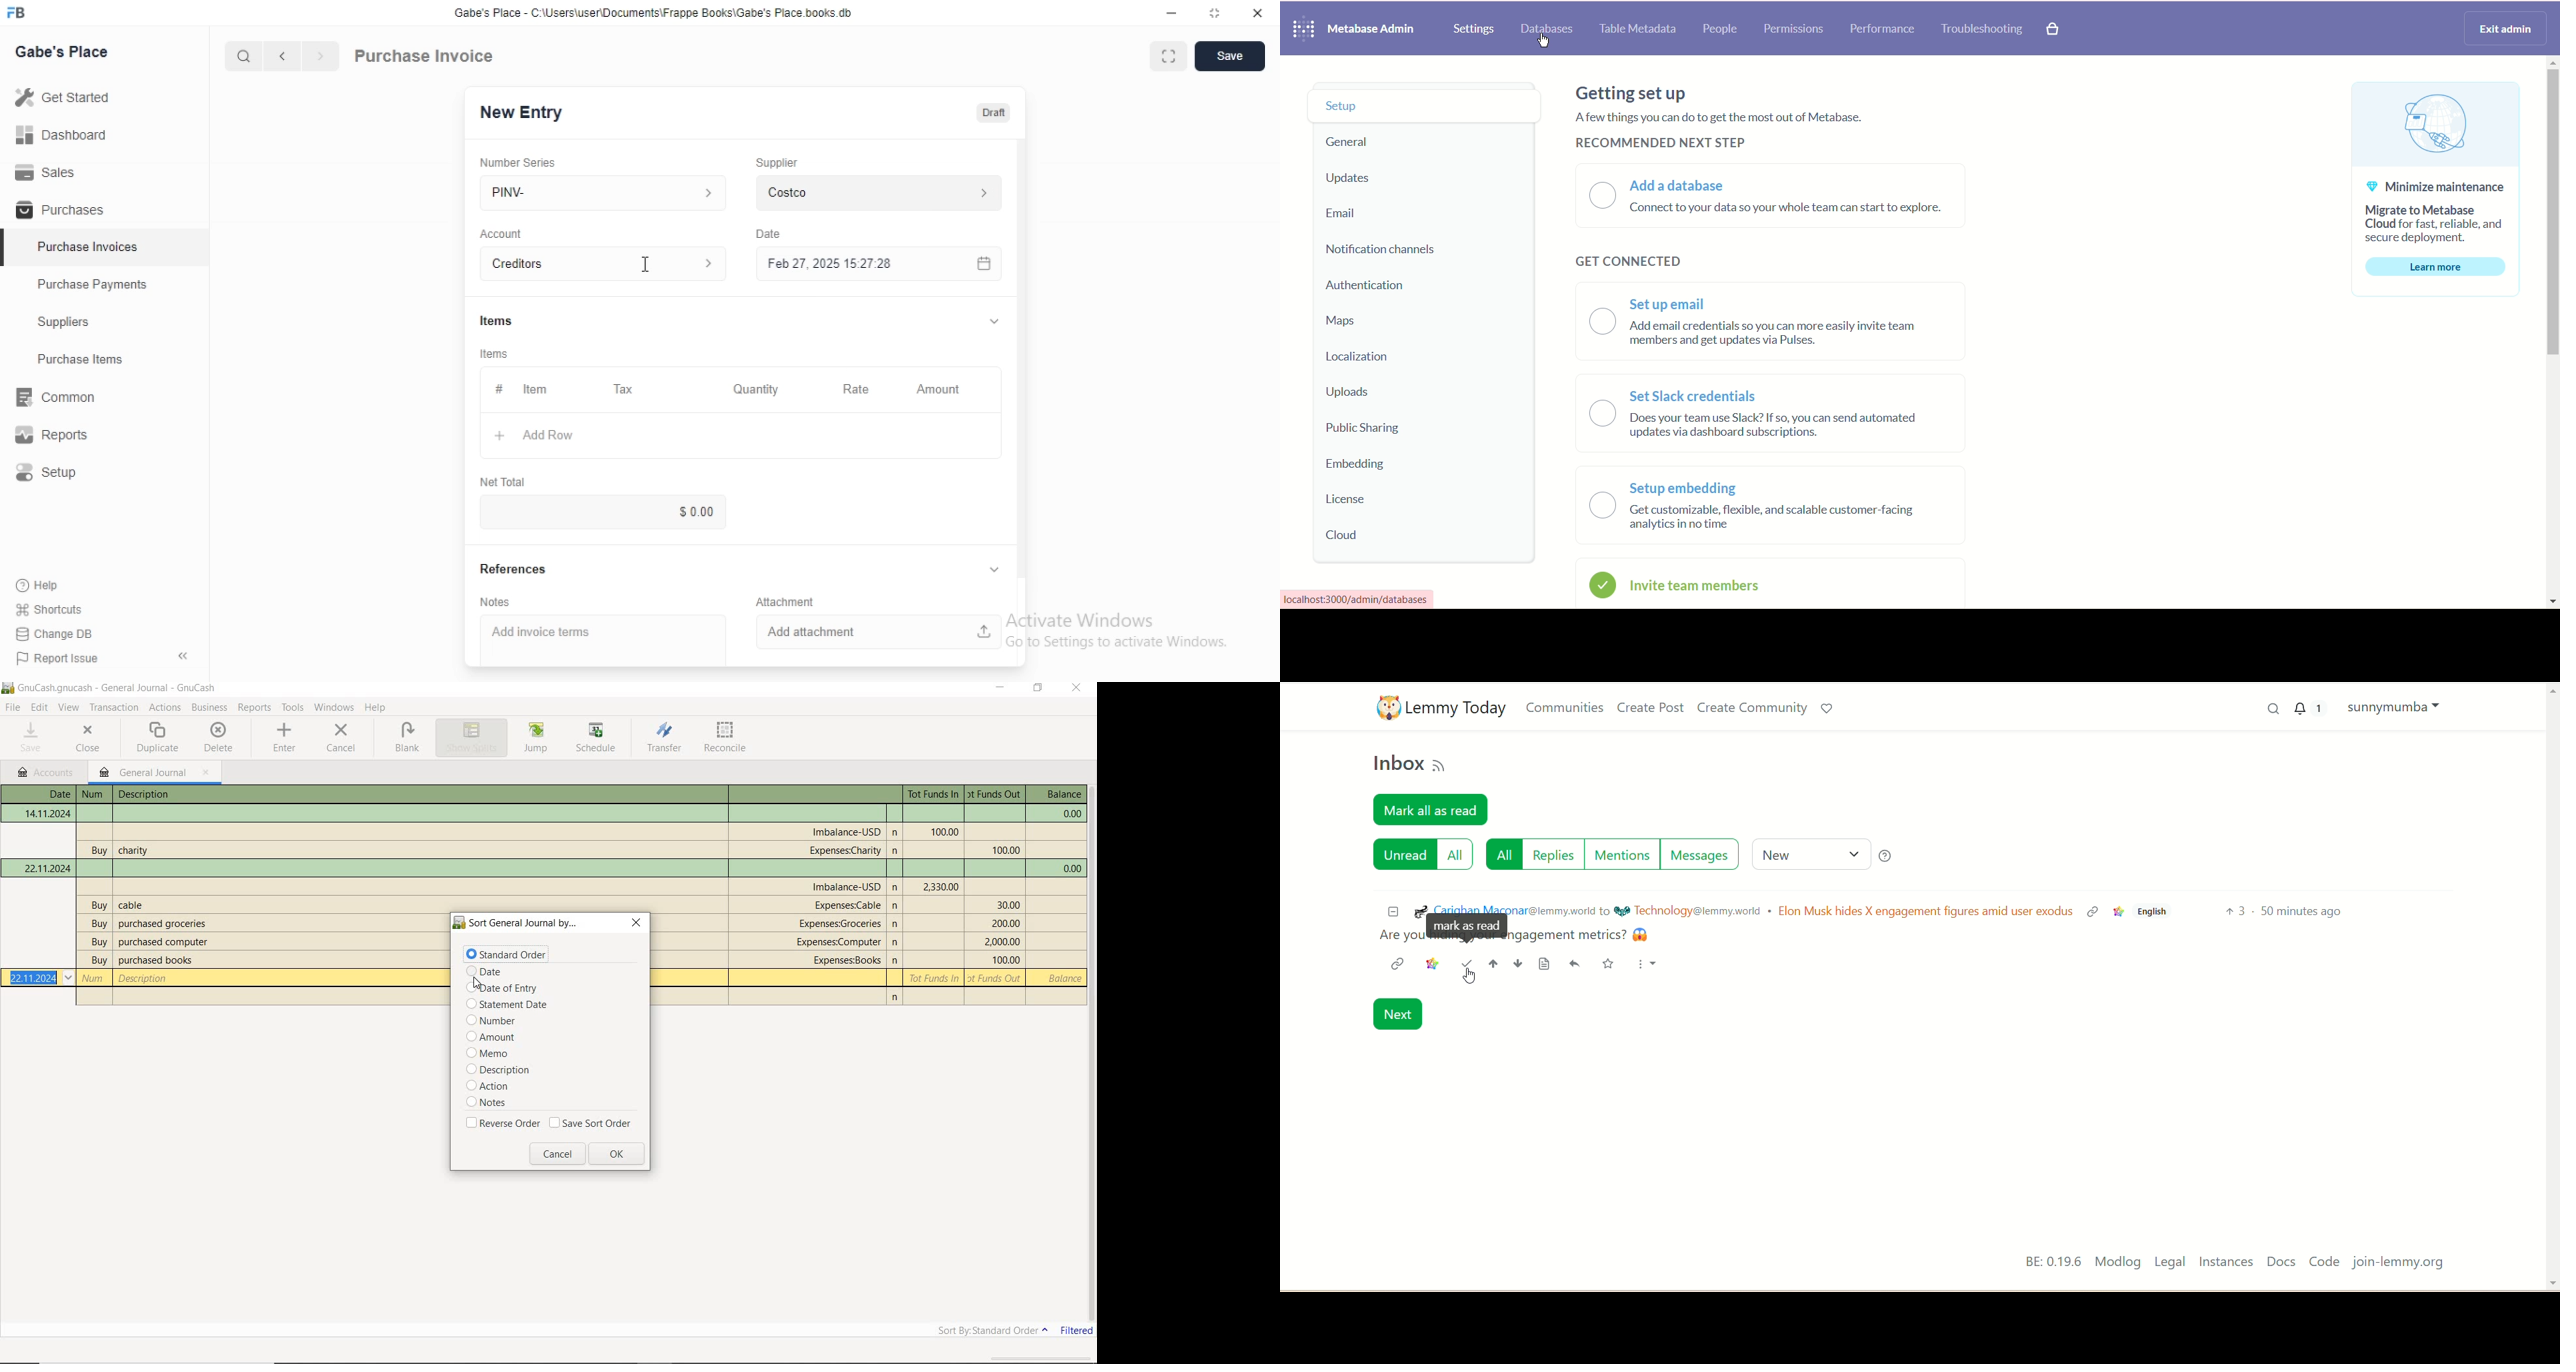  What do you see at coordinates (1169, 56) in the screenshot?
I see `Toggle between form and full width` at bounding box center [1169, 56].